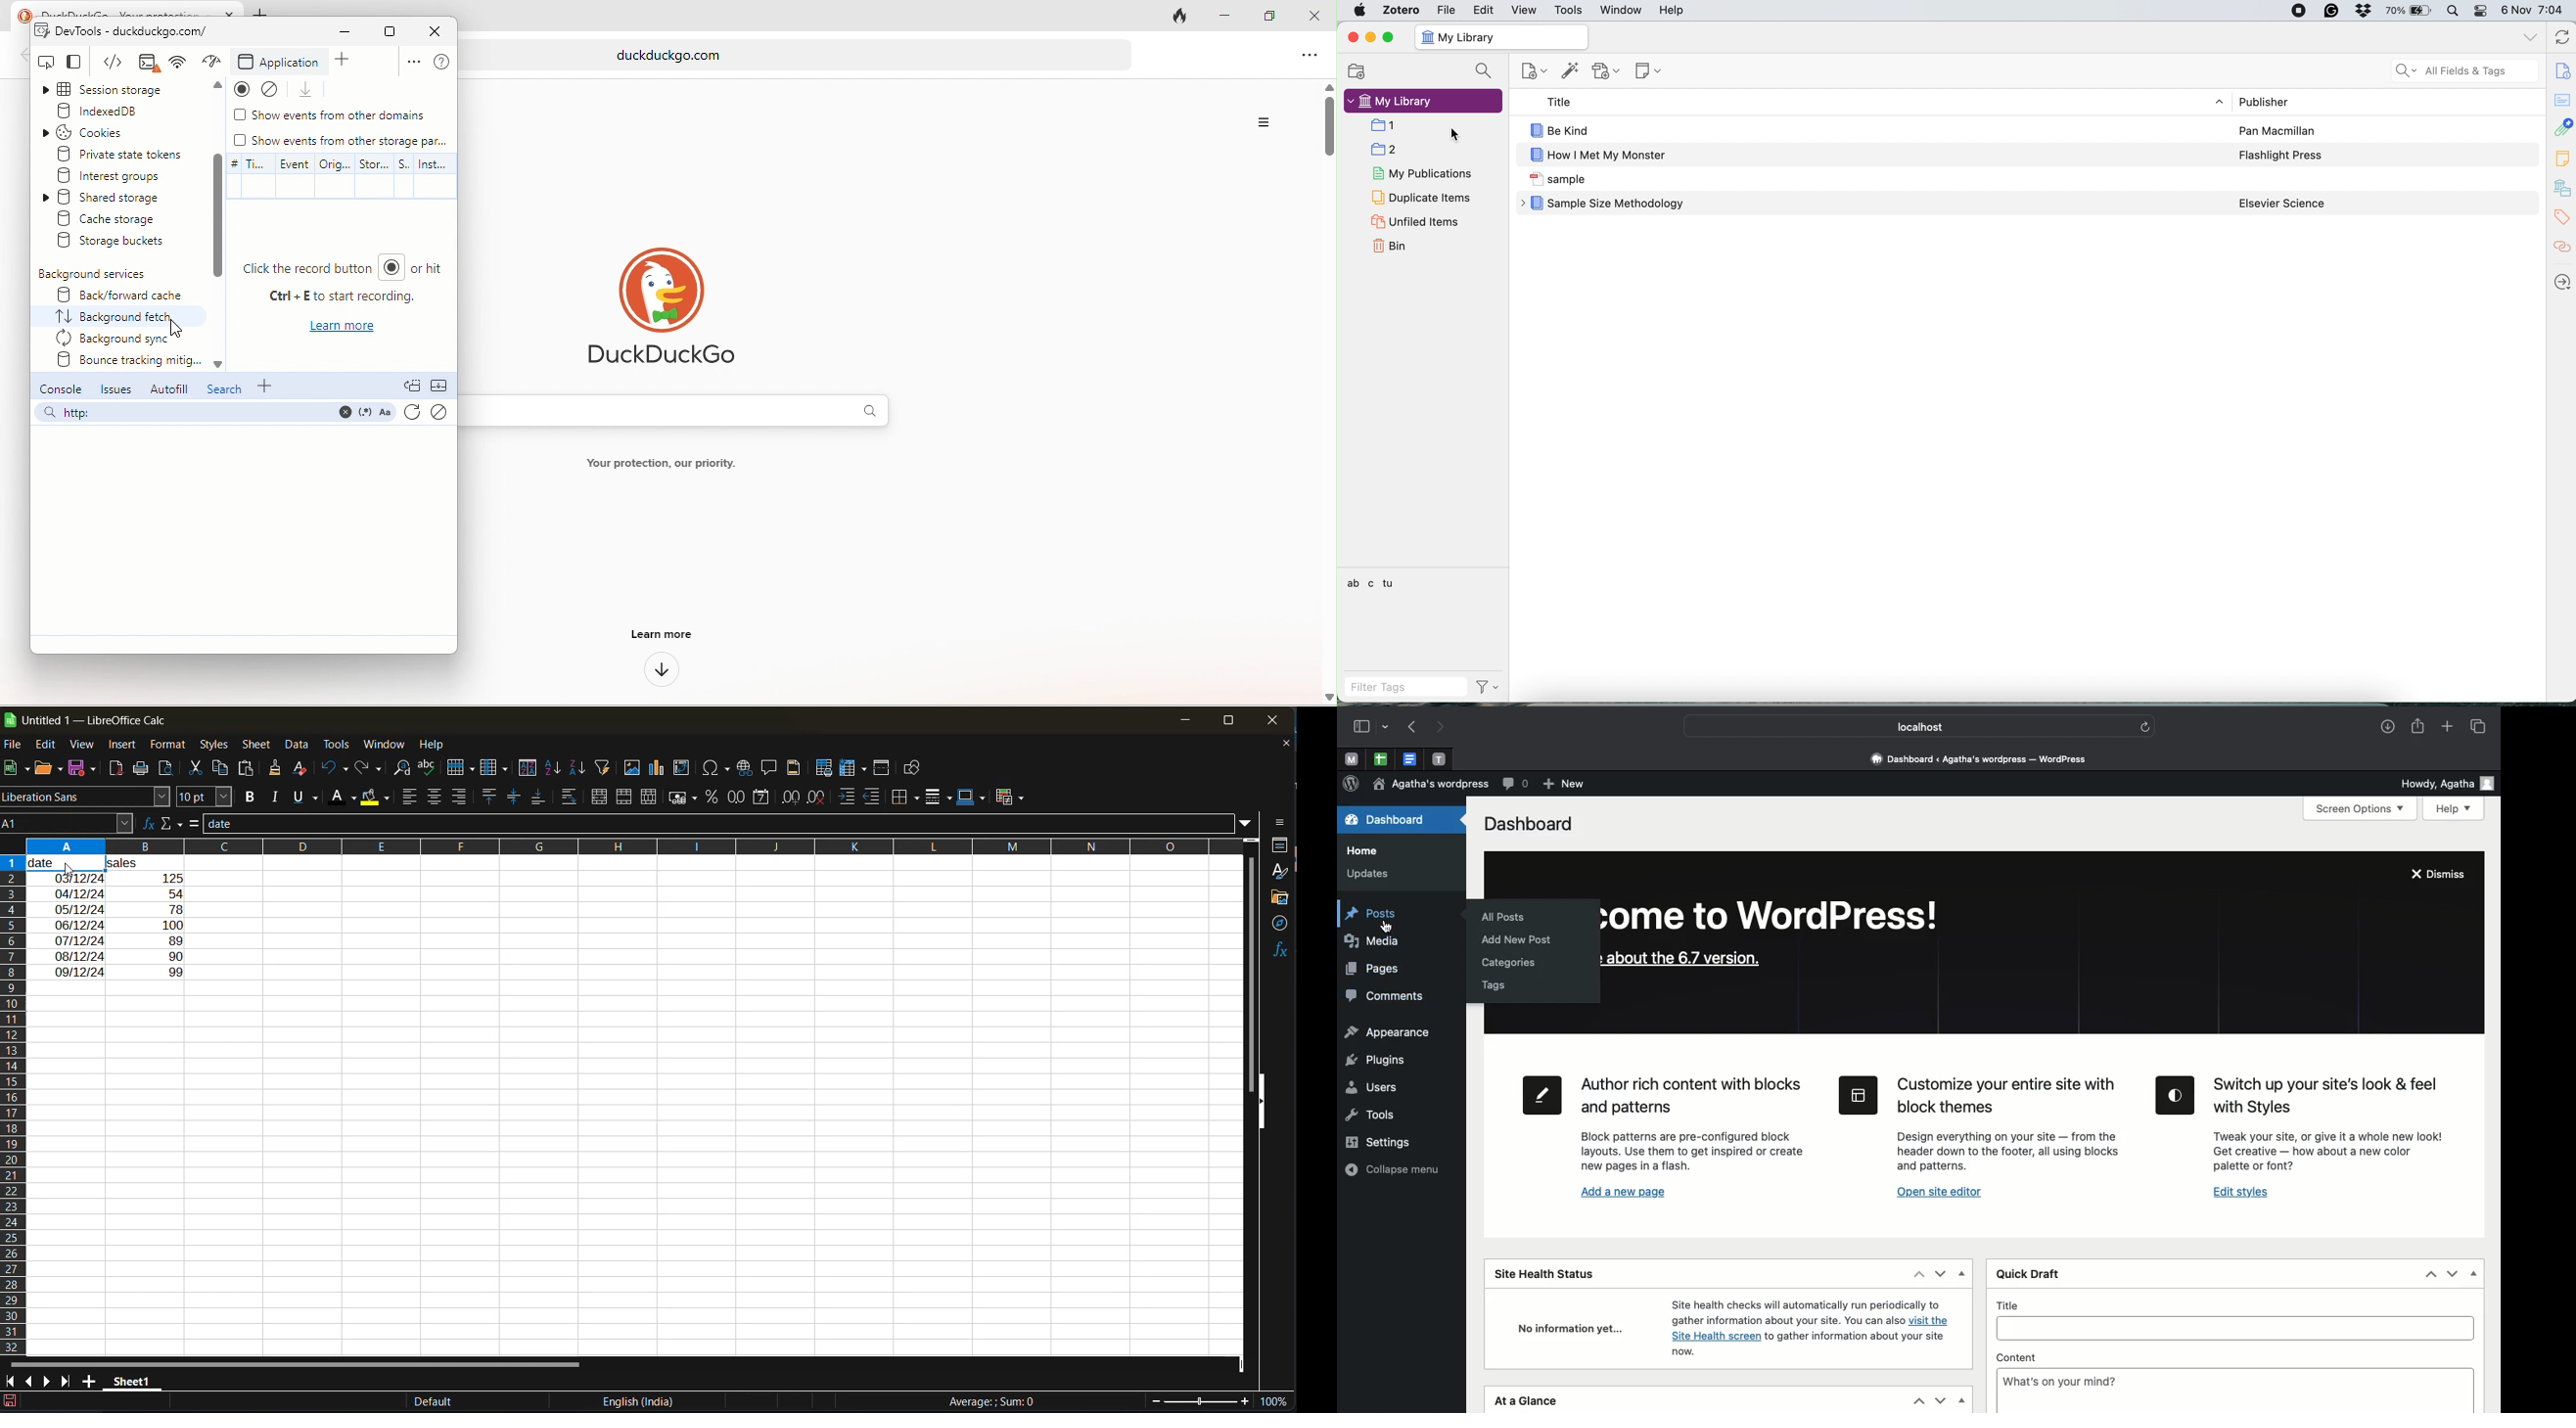  What do you see at coordinates (29, 1380) in the screenshot?
I see `scroll to previous sheet` at bounding box center [29, 1380].